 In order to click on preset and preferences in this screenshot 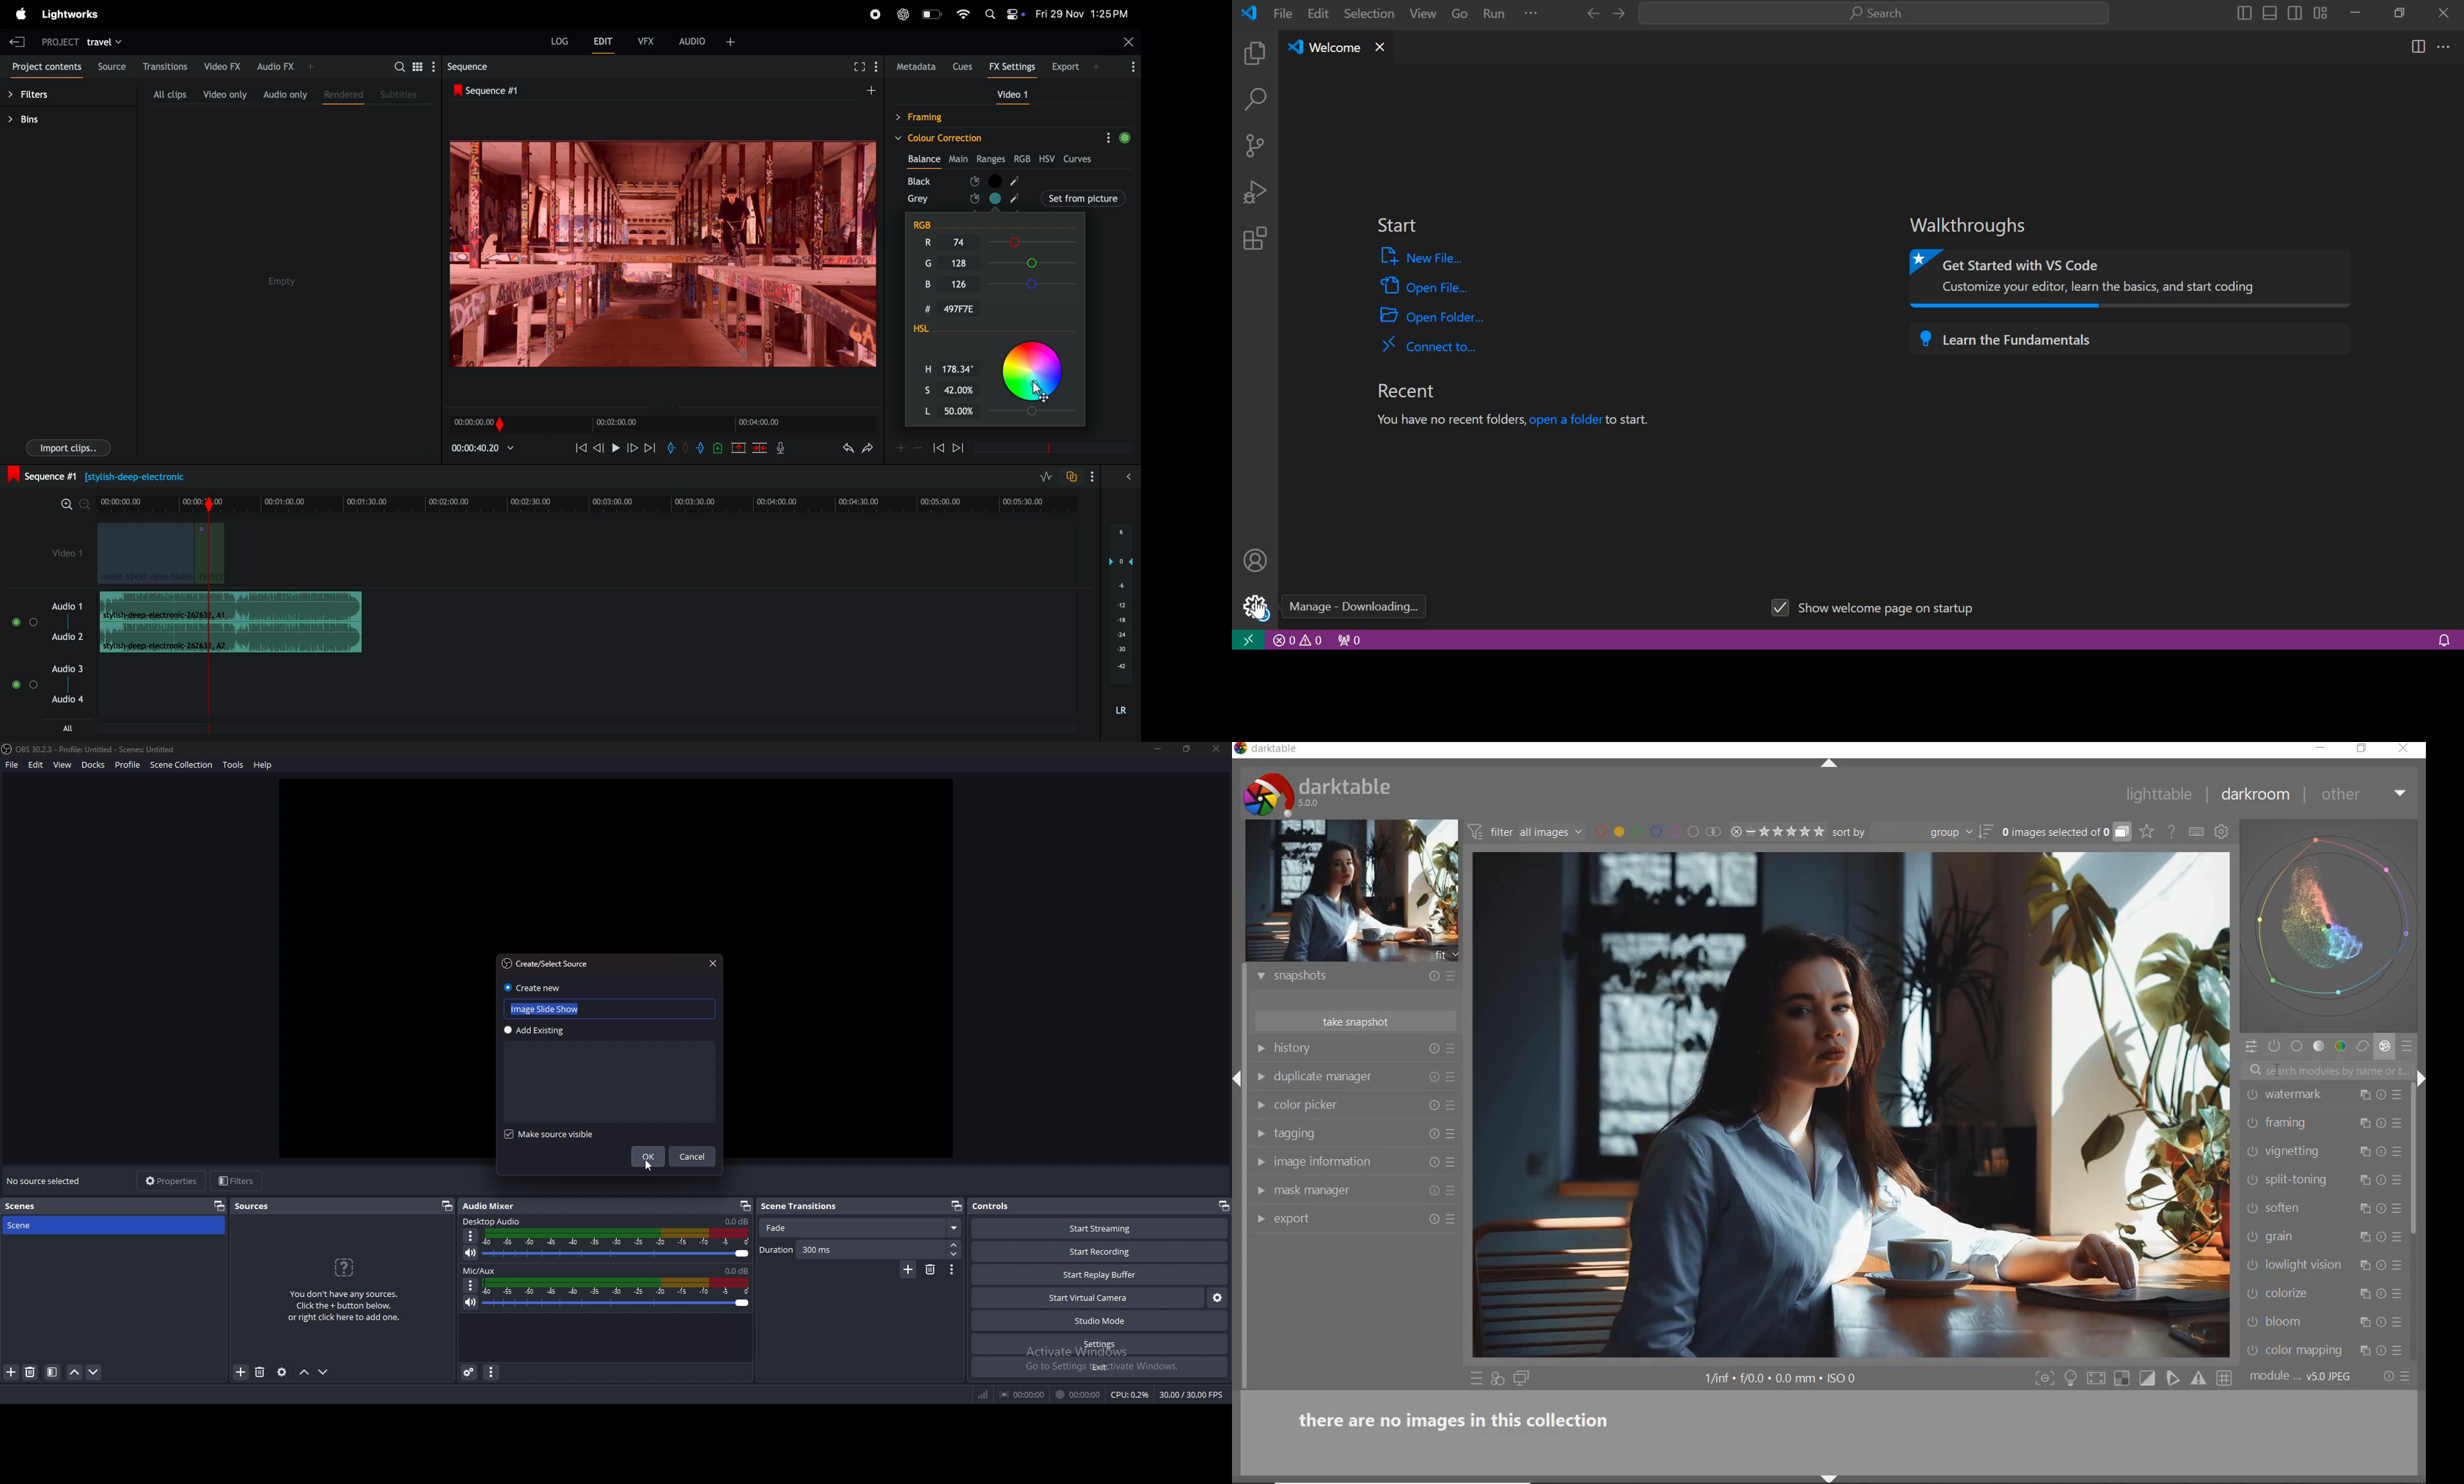, I will do `click(2401, 1323)`.